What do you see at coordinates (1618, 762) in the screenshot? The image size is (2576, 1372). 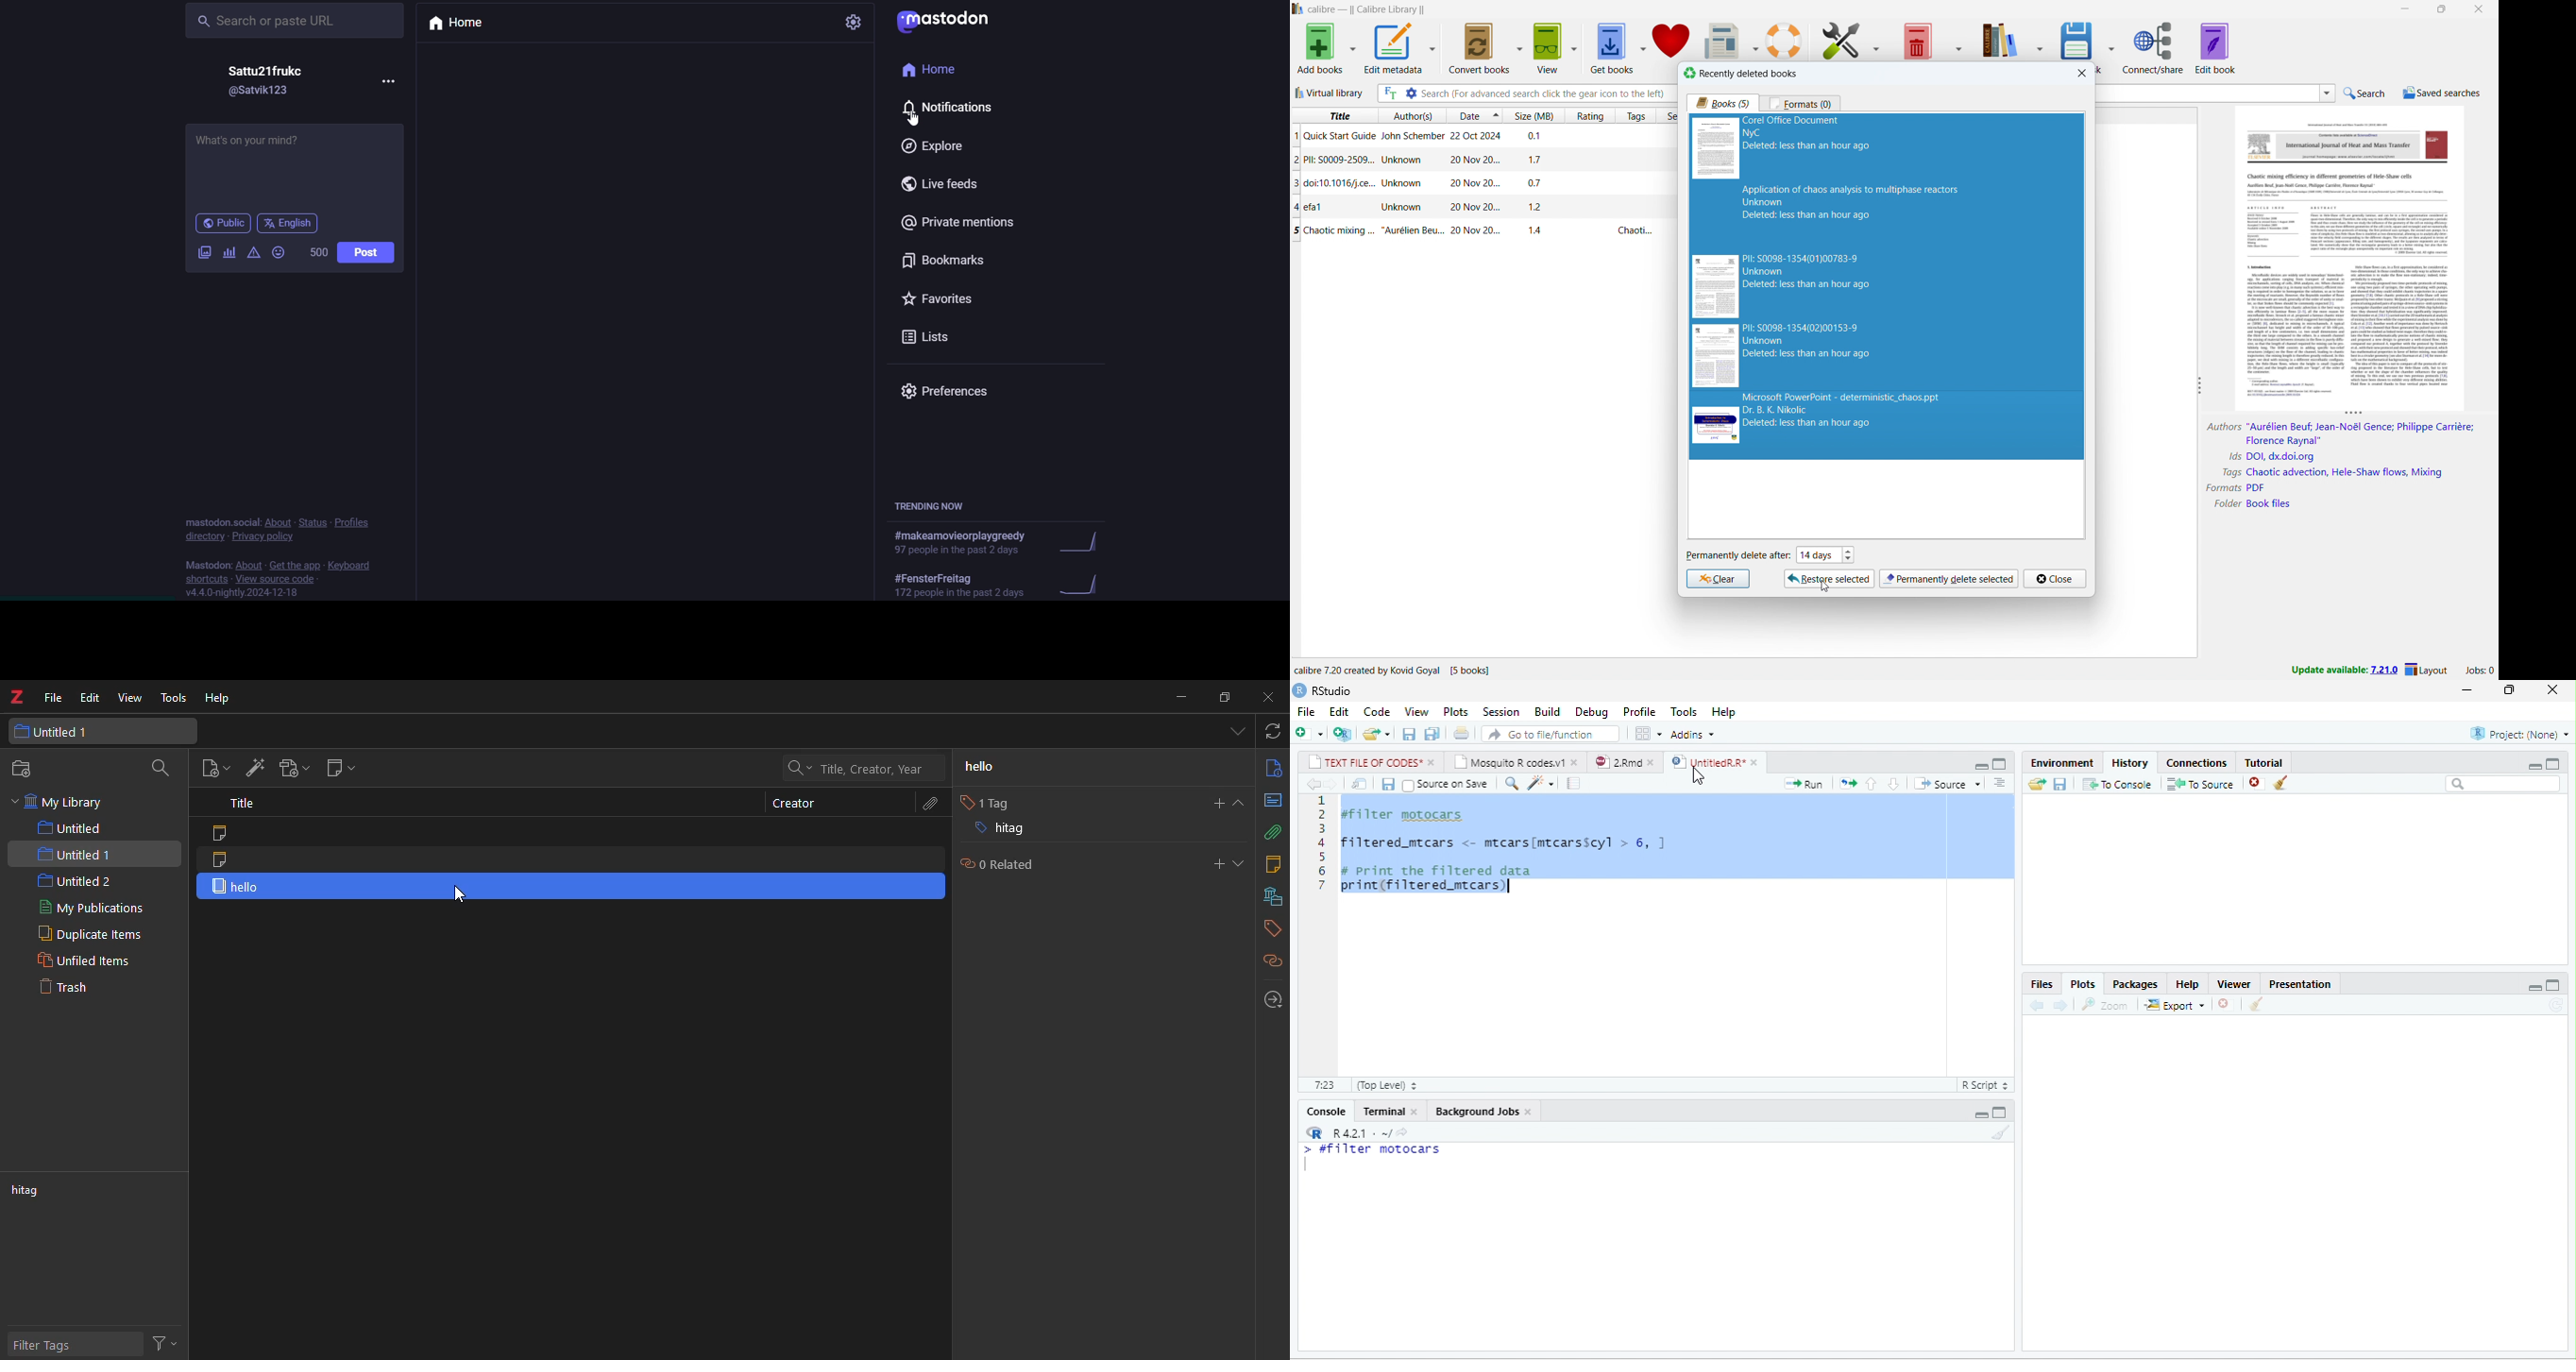 I see `2.Rmd` at bounding box center [1618, 762].